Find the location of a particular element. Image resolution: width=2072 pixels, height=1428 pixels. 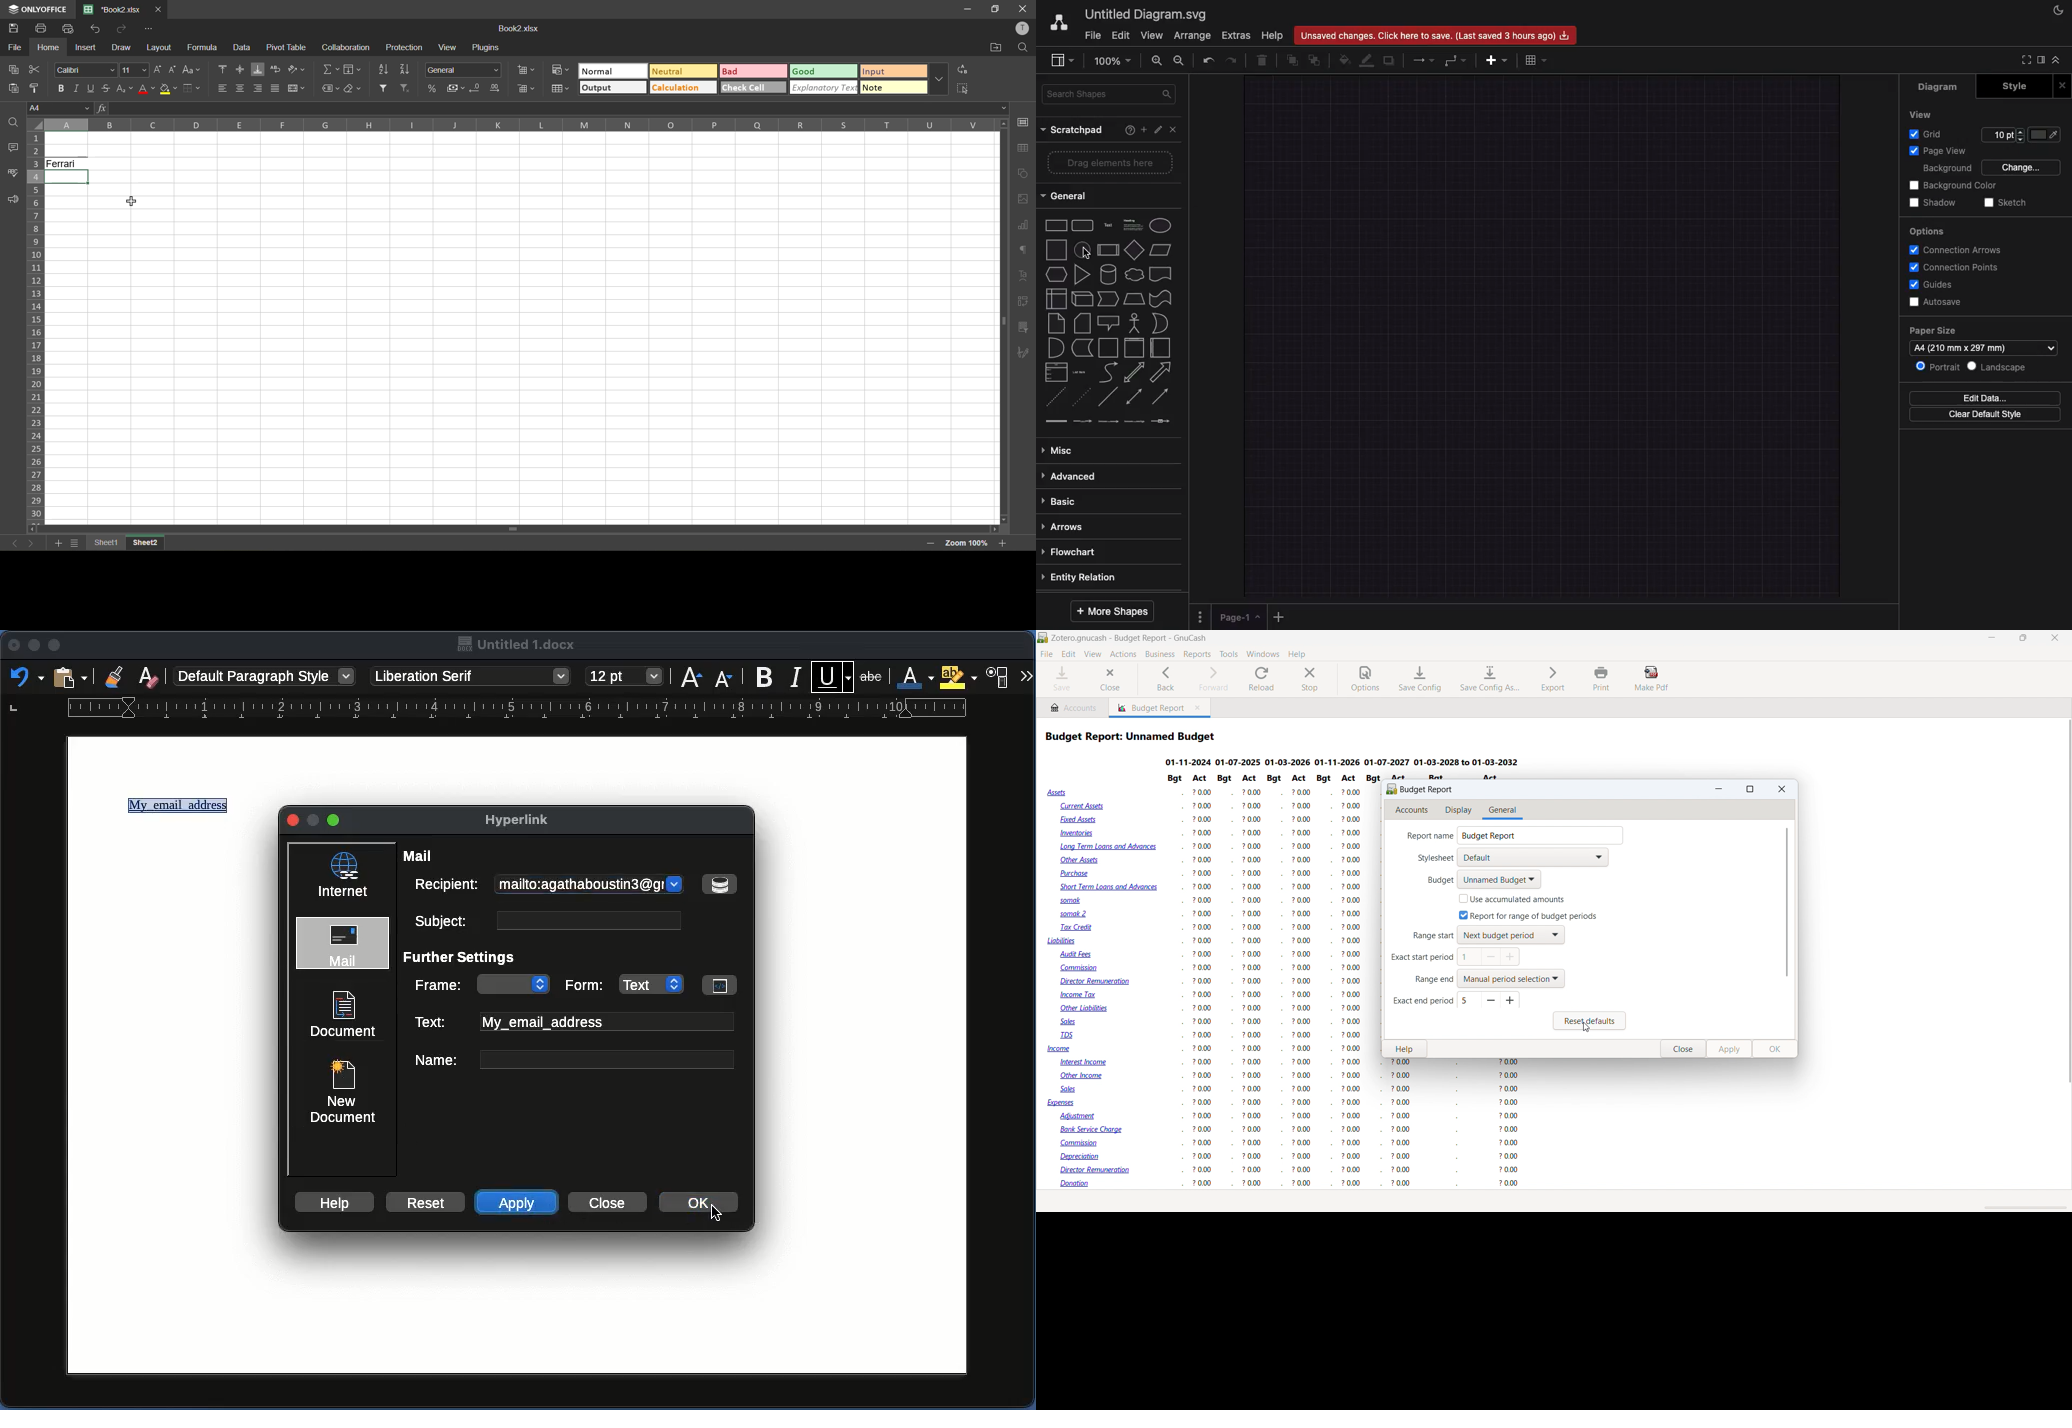

View is located at coordinates (1919, 114).